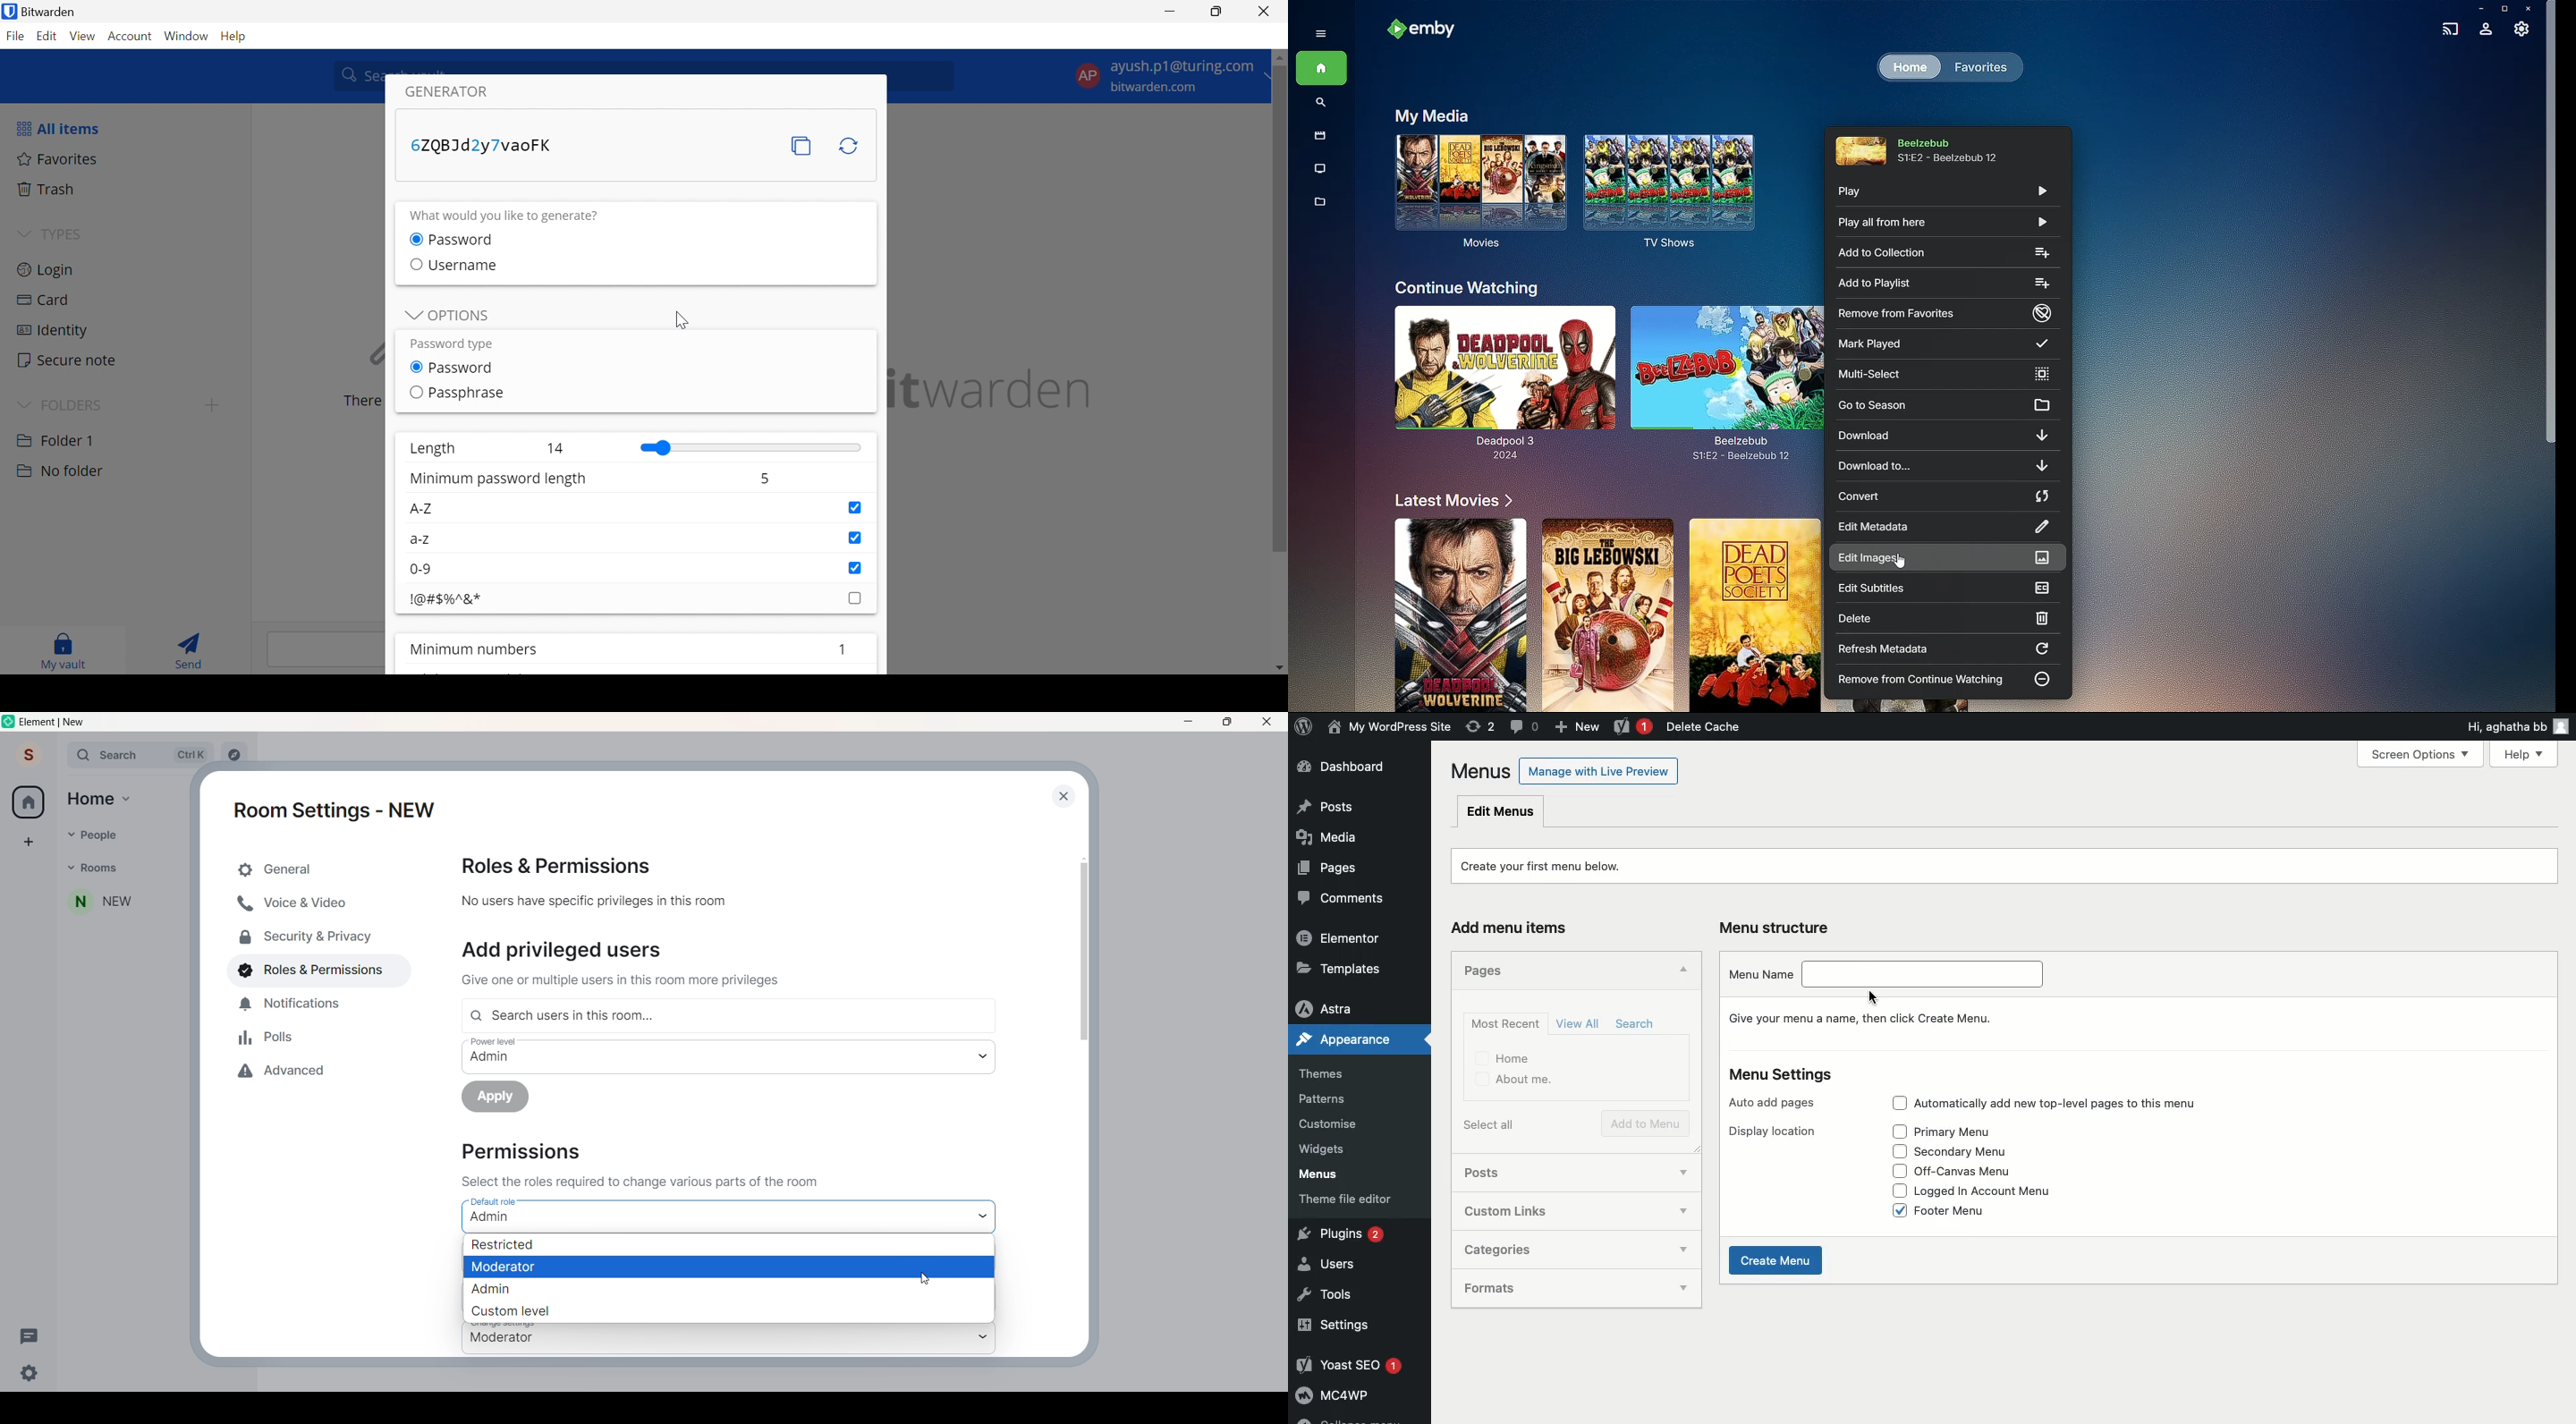 The image size is (2576, 1428). What do you see at coordinates (1352, 769) in the screenshot?
I see `Dashboard` at bounding box center [1352, 769].